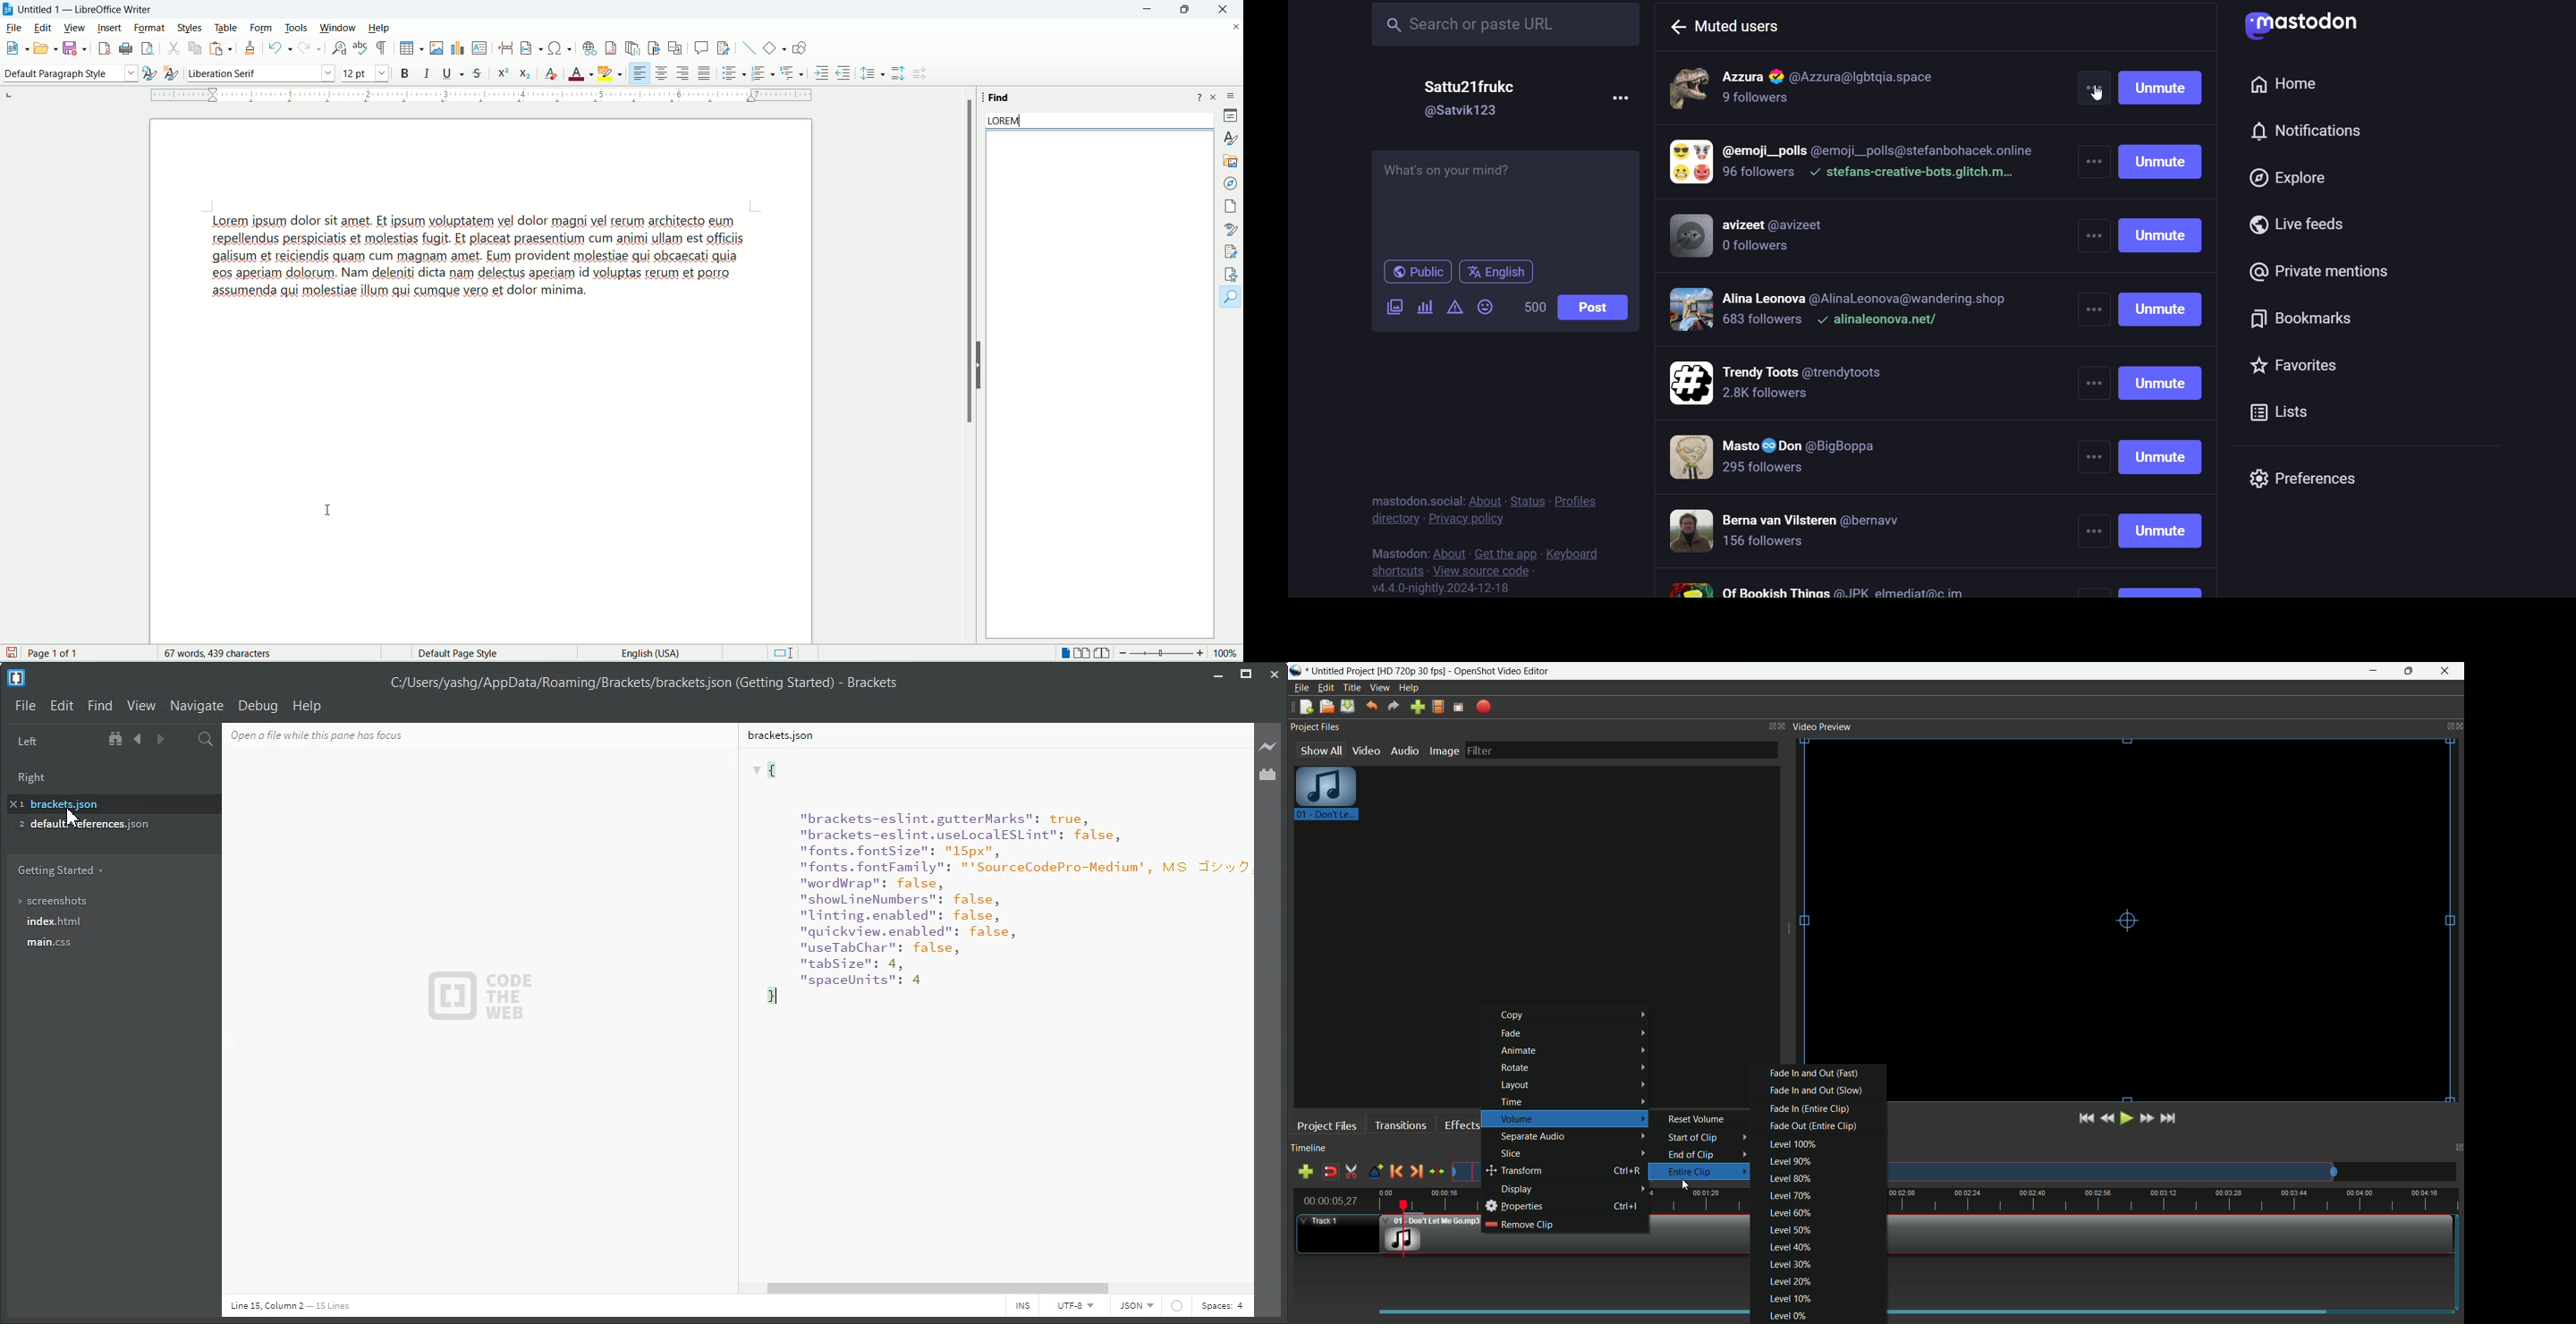  What do you see at coordinates (140, 706) in the screenshot?
I see `View` at bounding box center [140, 706].